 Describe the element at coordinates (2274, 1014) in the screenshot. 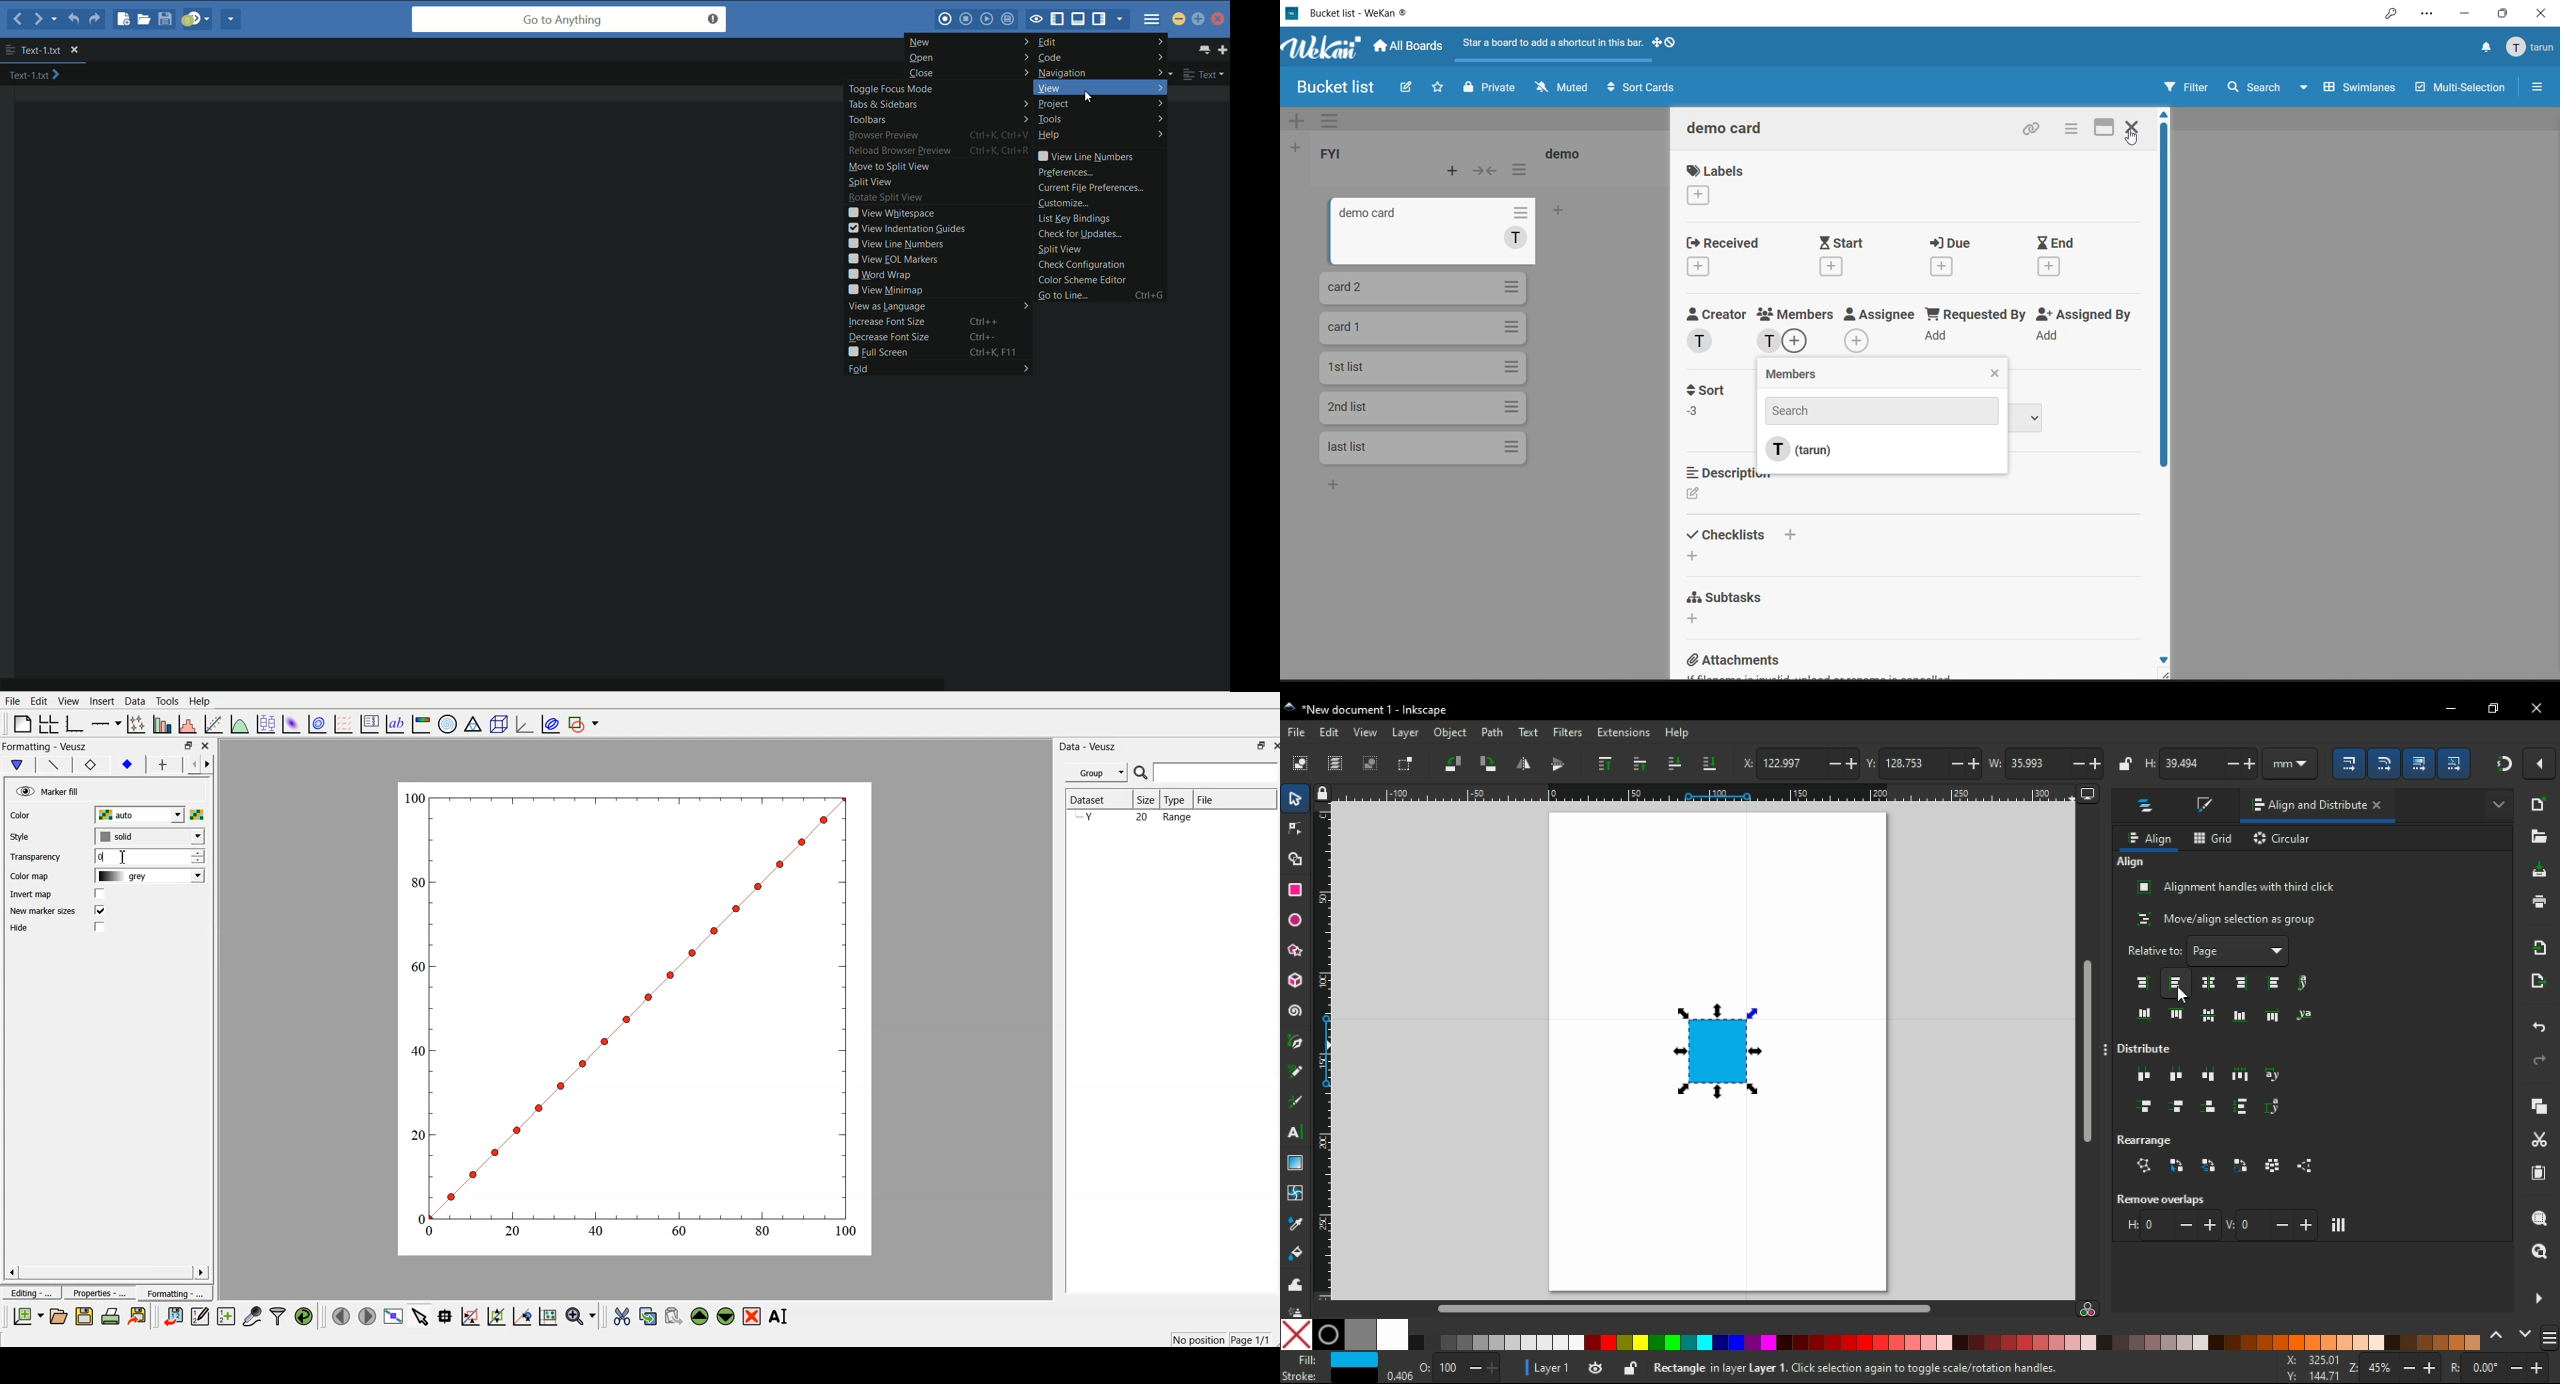

I see `align top edges of objects to bottom edge of  anchor` at that location.